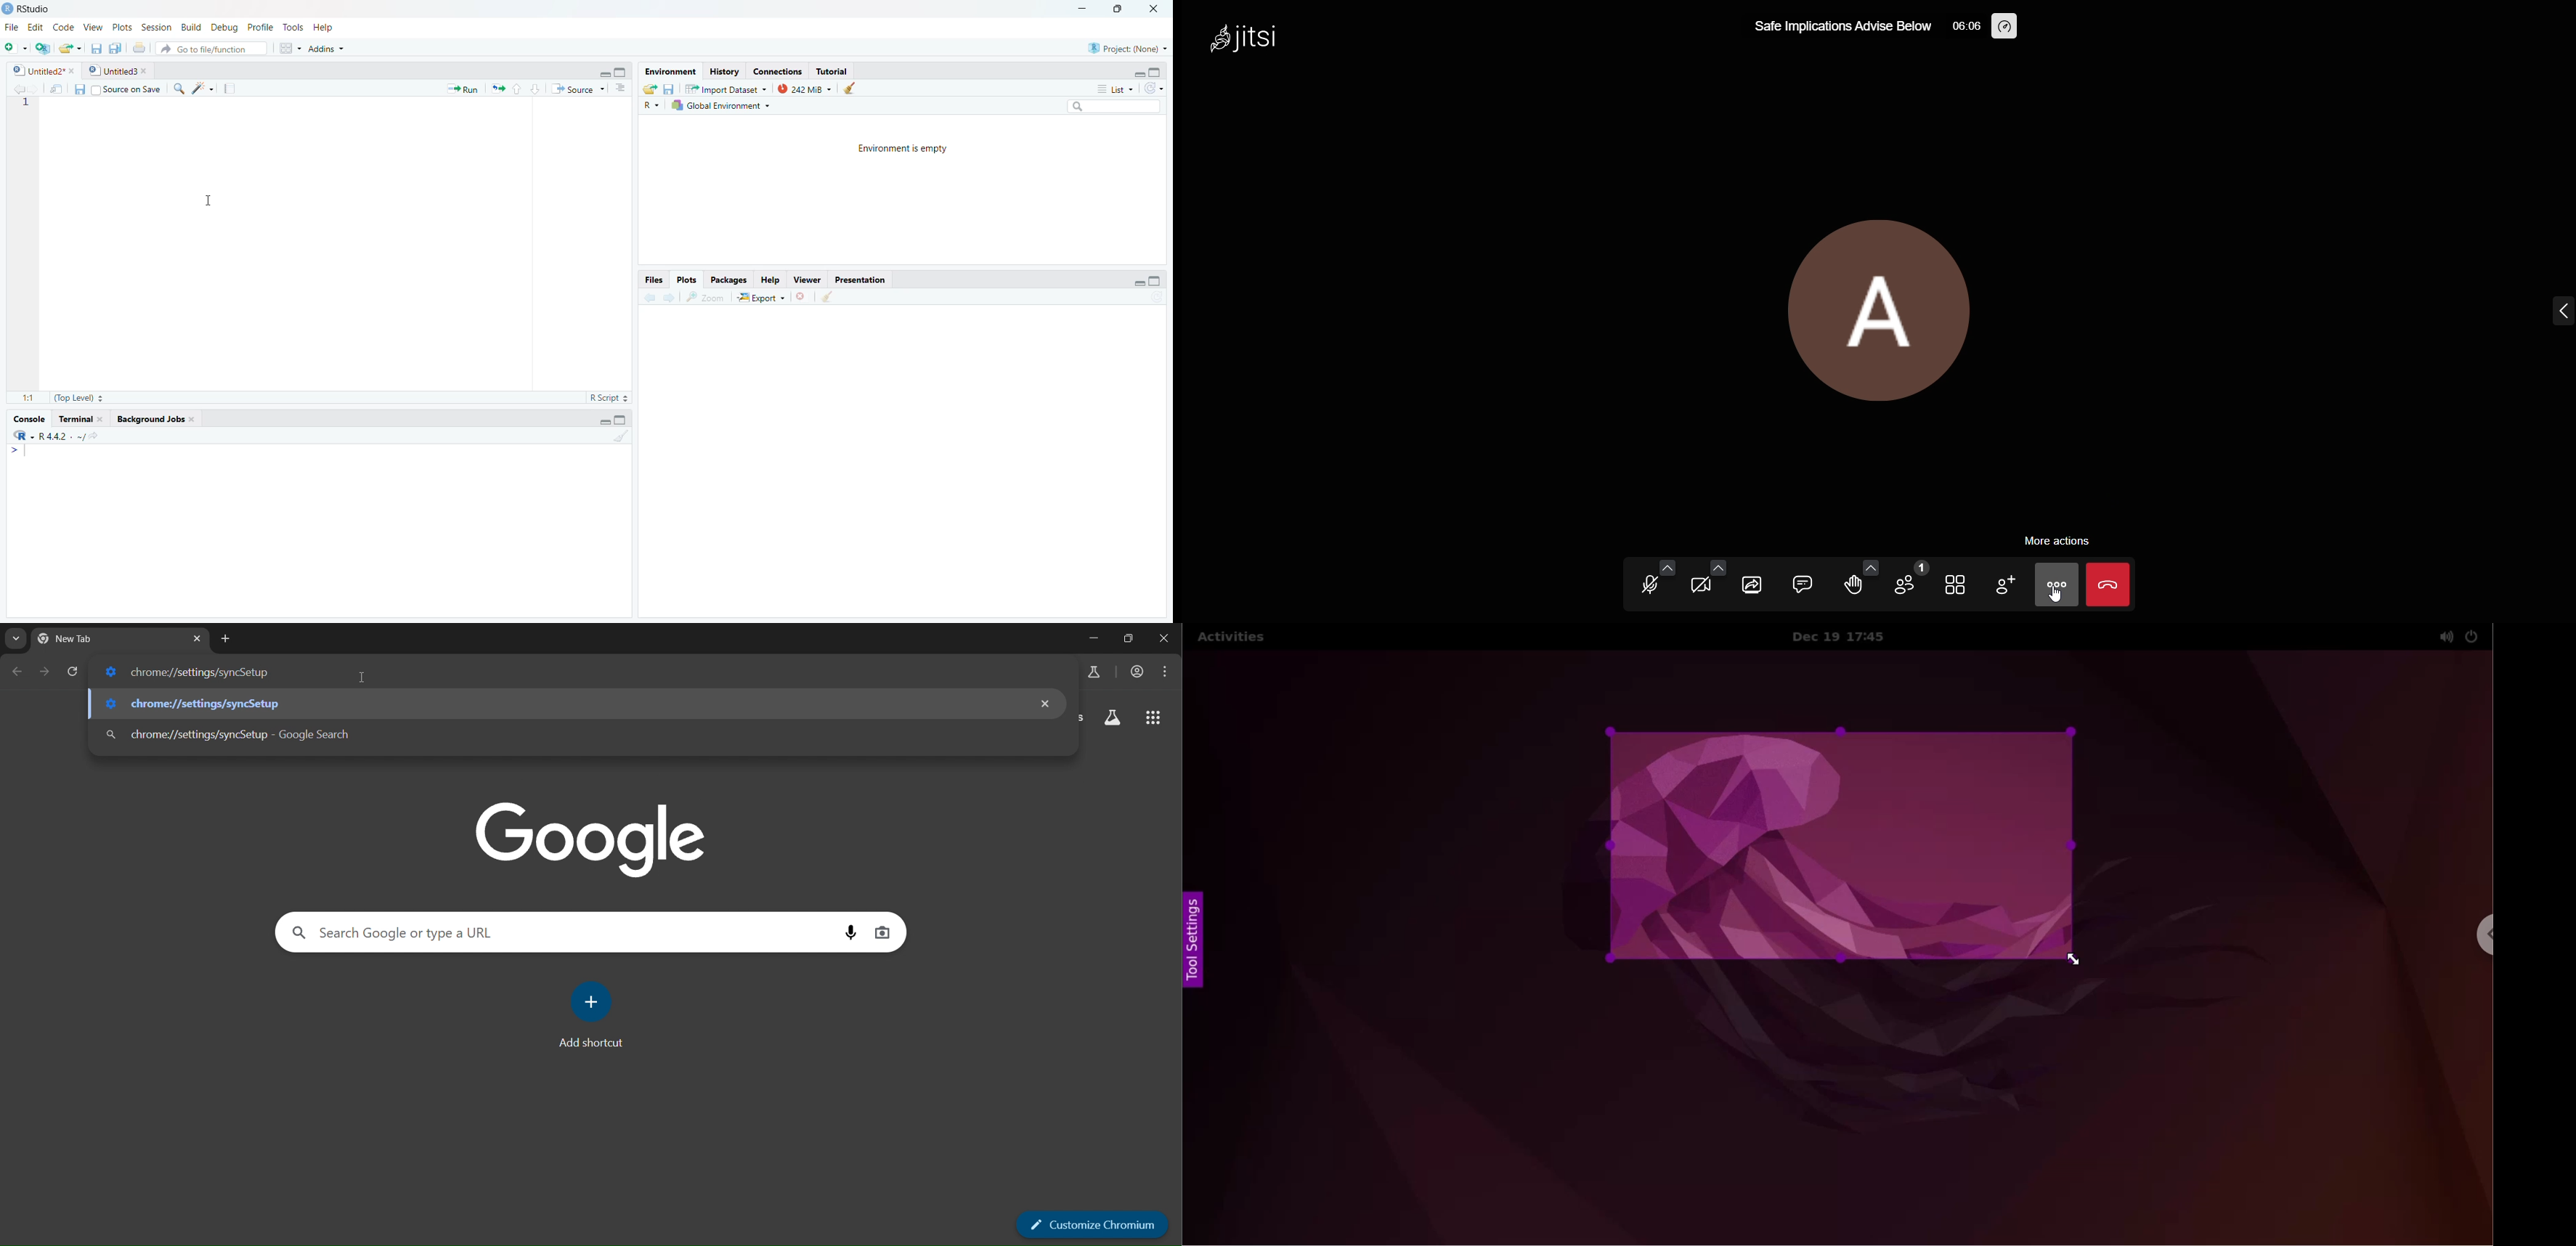 The width and height of the screenshot is (2576, 1260). I want to click on 0 | Untitled2*, so click(42, 71).